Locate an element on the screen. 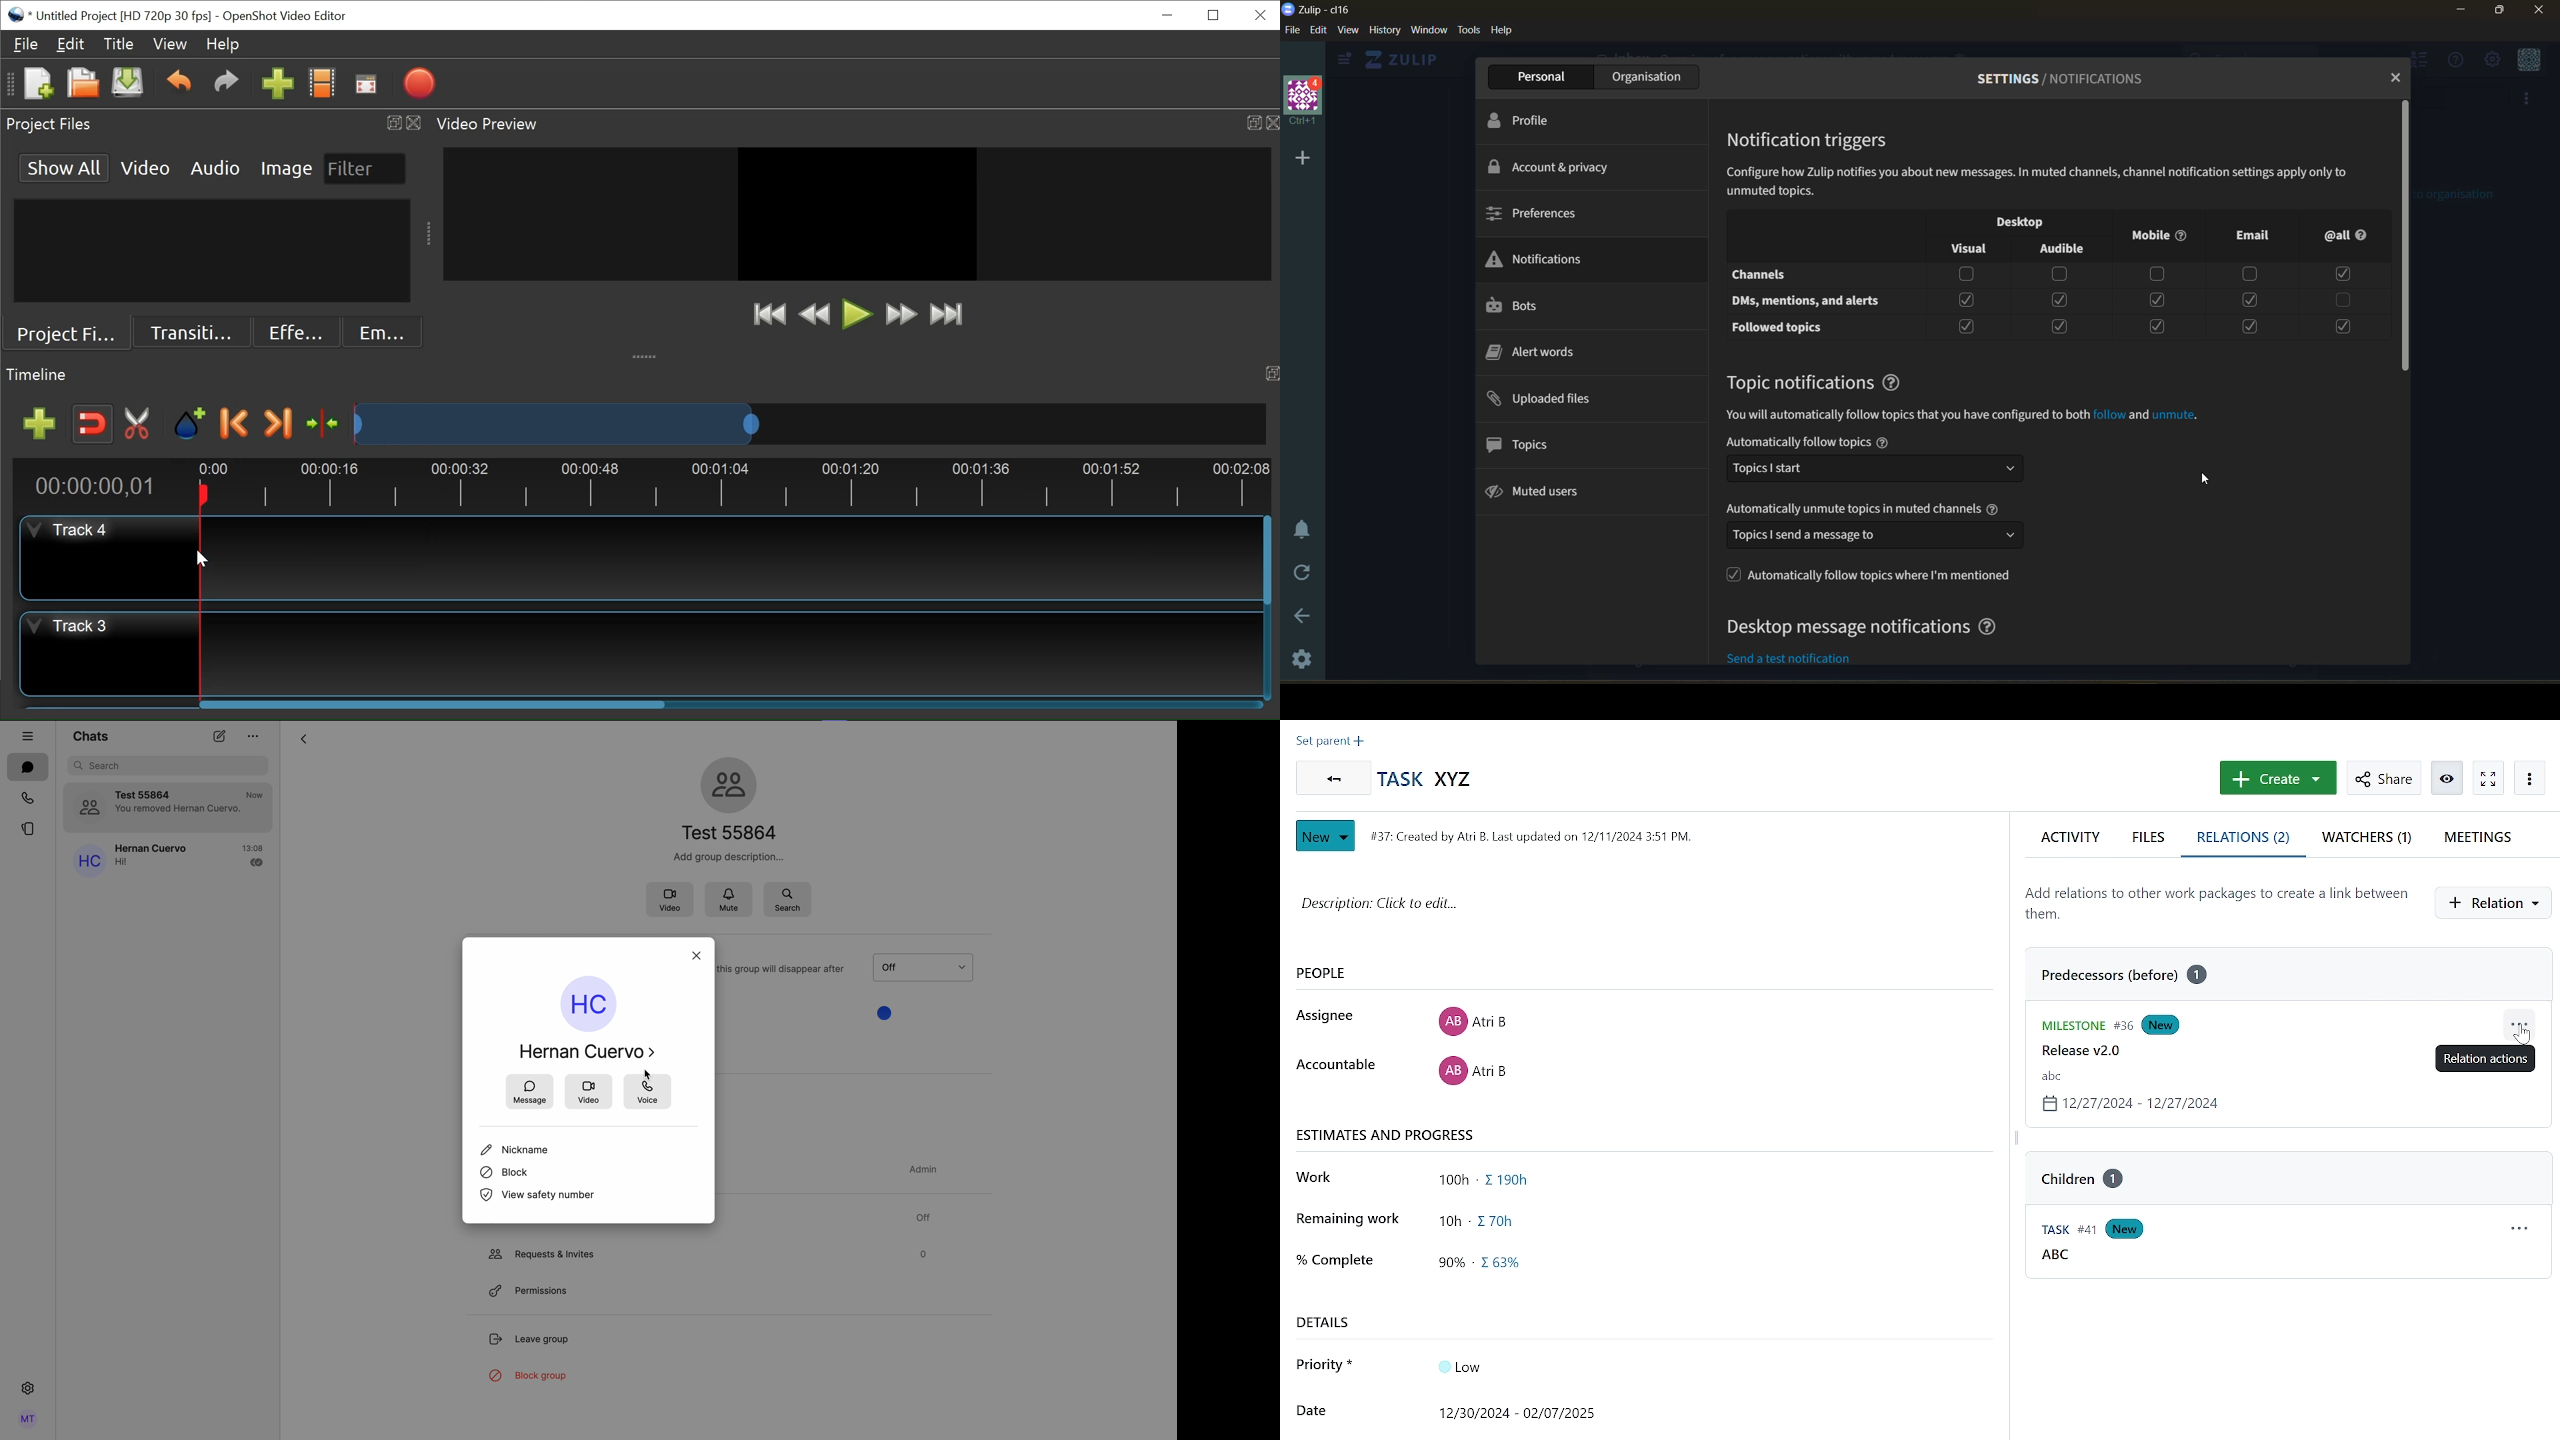  Vertical Scroll bar is located at coordinates (1265, 551).